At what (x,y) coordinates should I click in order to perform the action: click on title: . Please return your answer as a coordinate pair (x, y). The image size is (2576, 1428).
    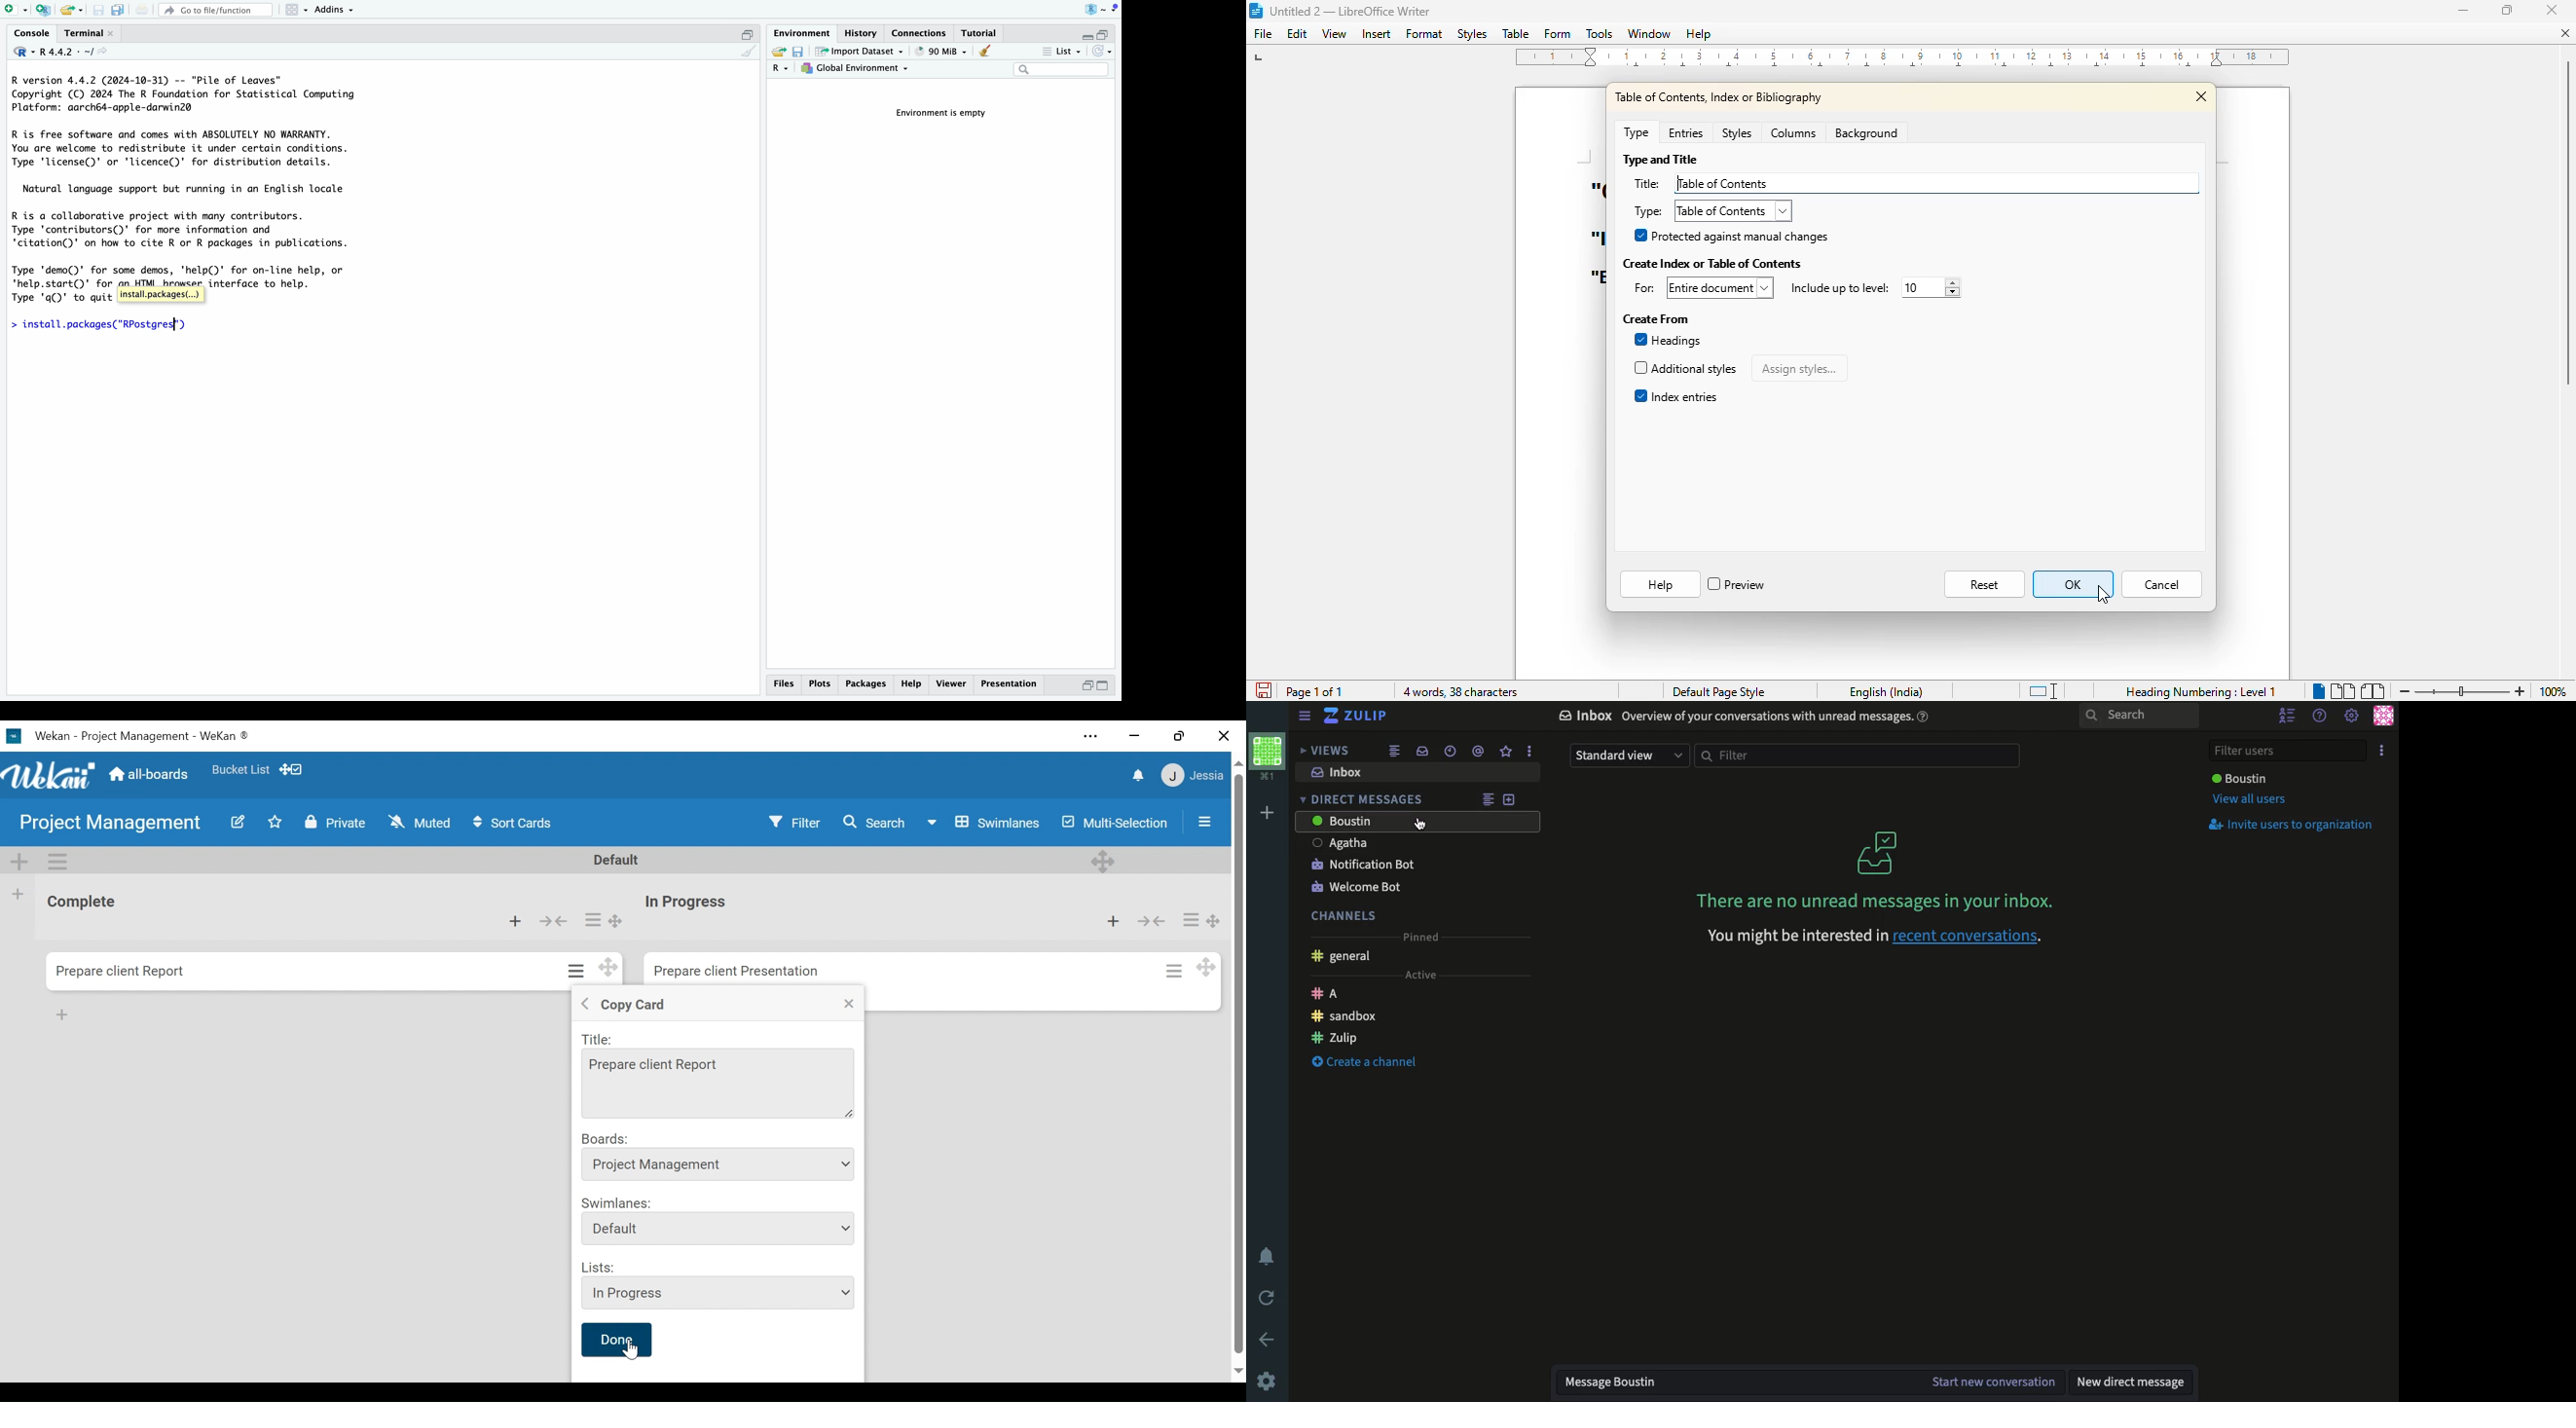
    Looking at the image, I should click on (1647, 183).